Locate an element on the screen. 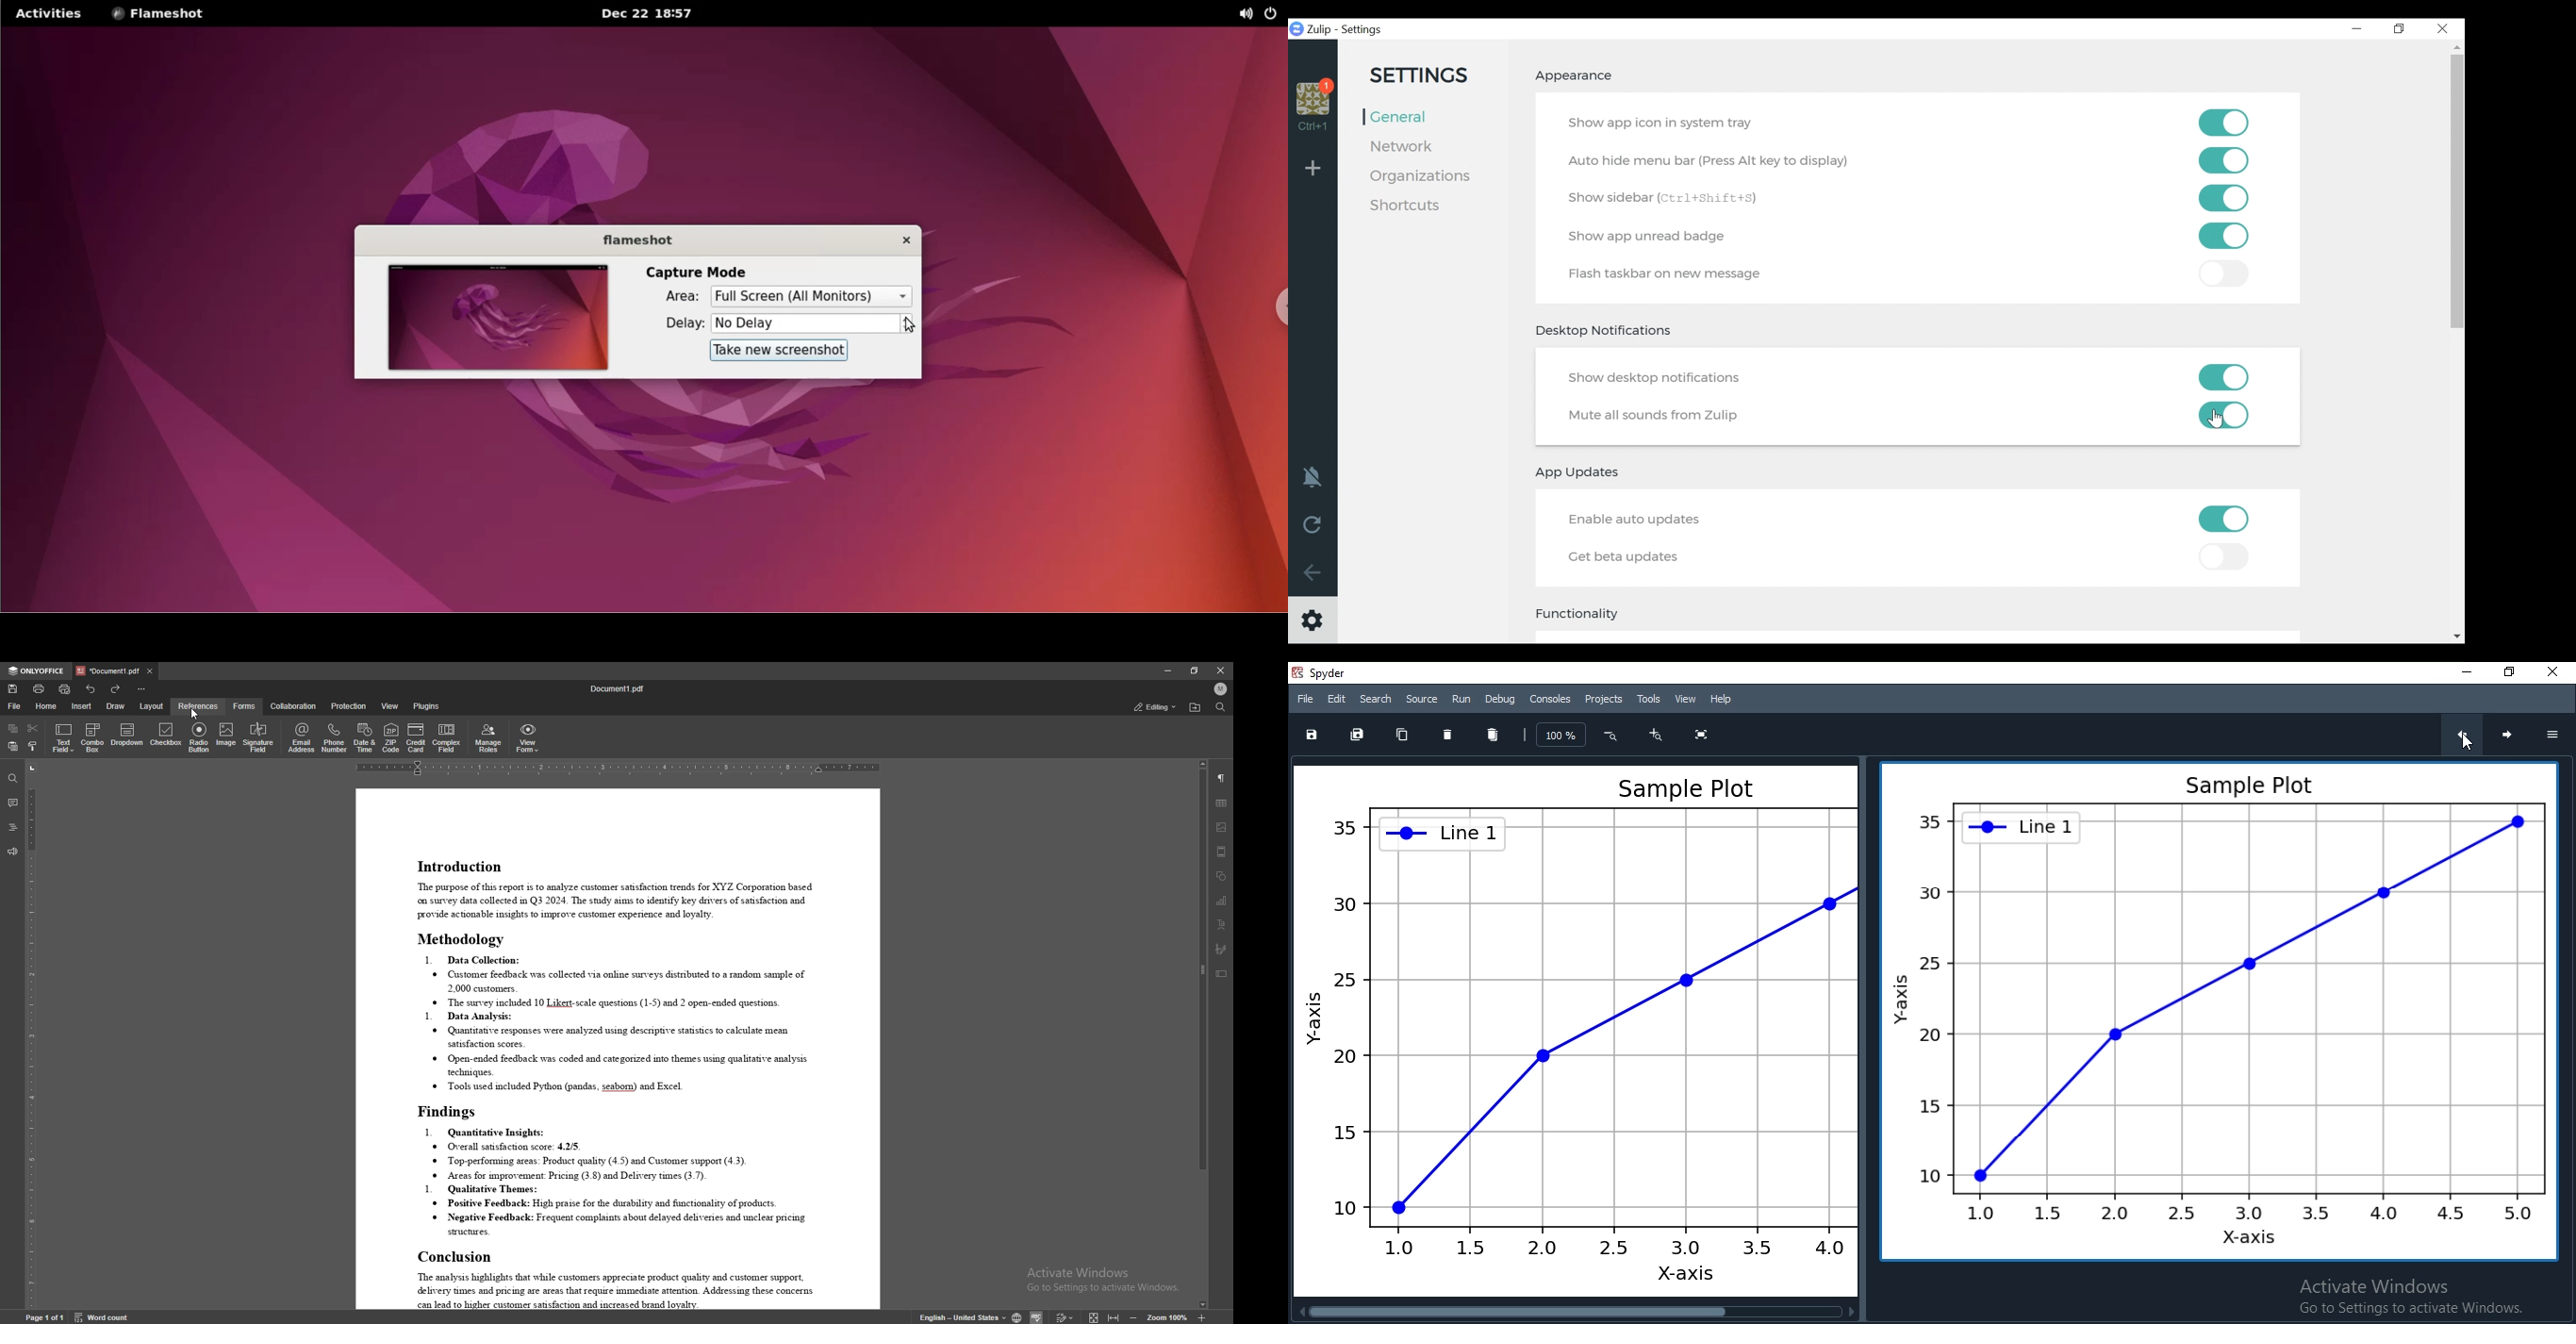 The height and width of the screenshot is (1344, 2576). Close is located at coordinates (2553, 674).